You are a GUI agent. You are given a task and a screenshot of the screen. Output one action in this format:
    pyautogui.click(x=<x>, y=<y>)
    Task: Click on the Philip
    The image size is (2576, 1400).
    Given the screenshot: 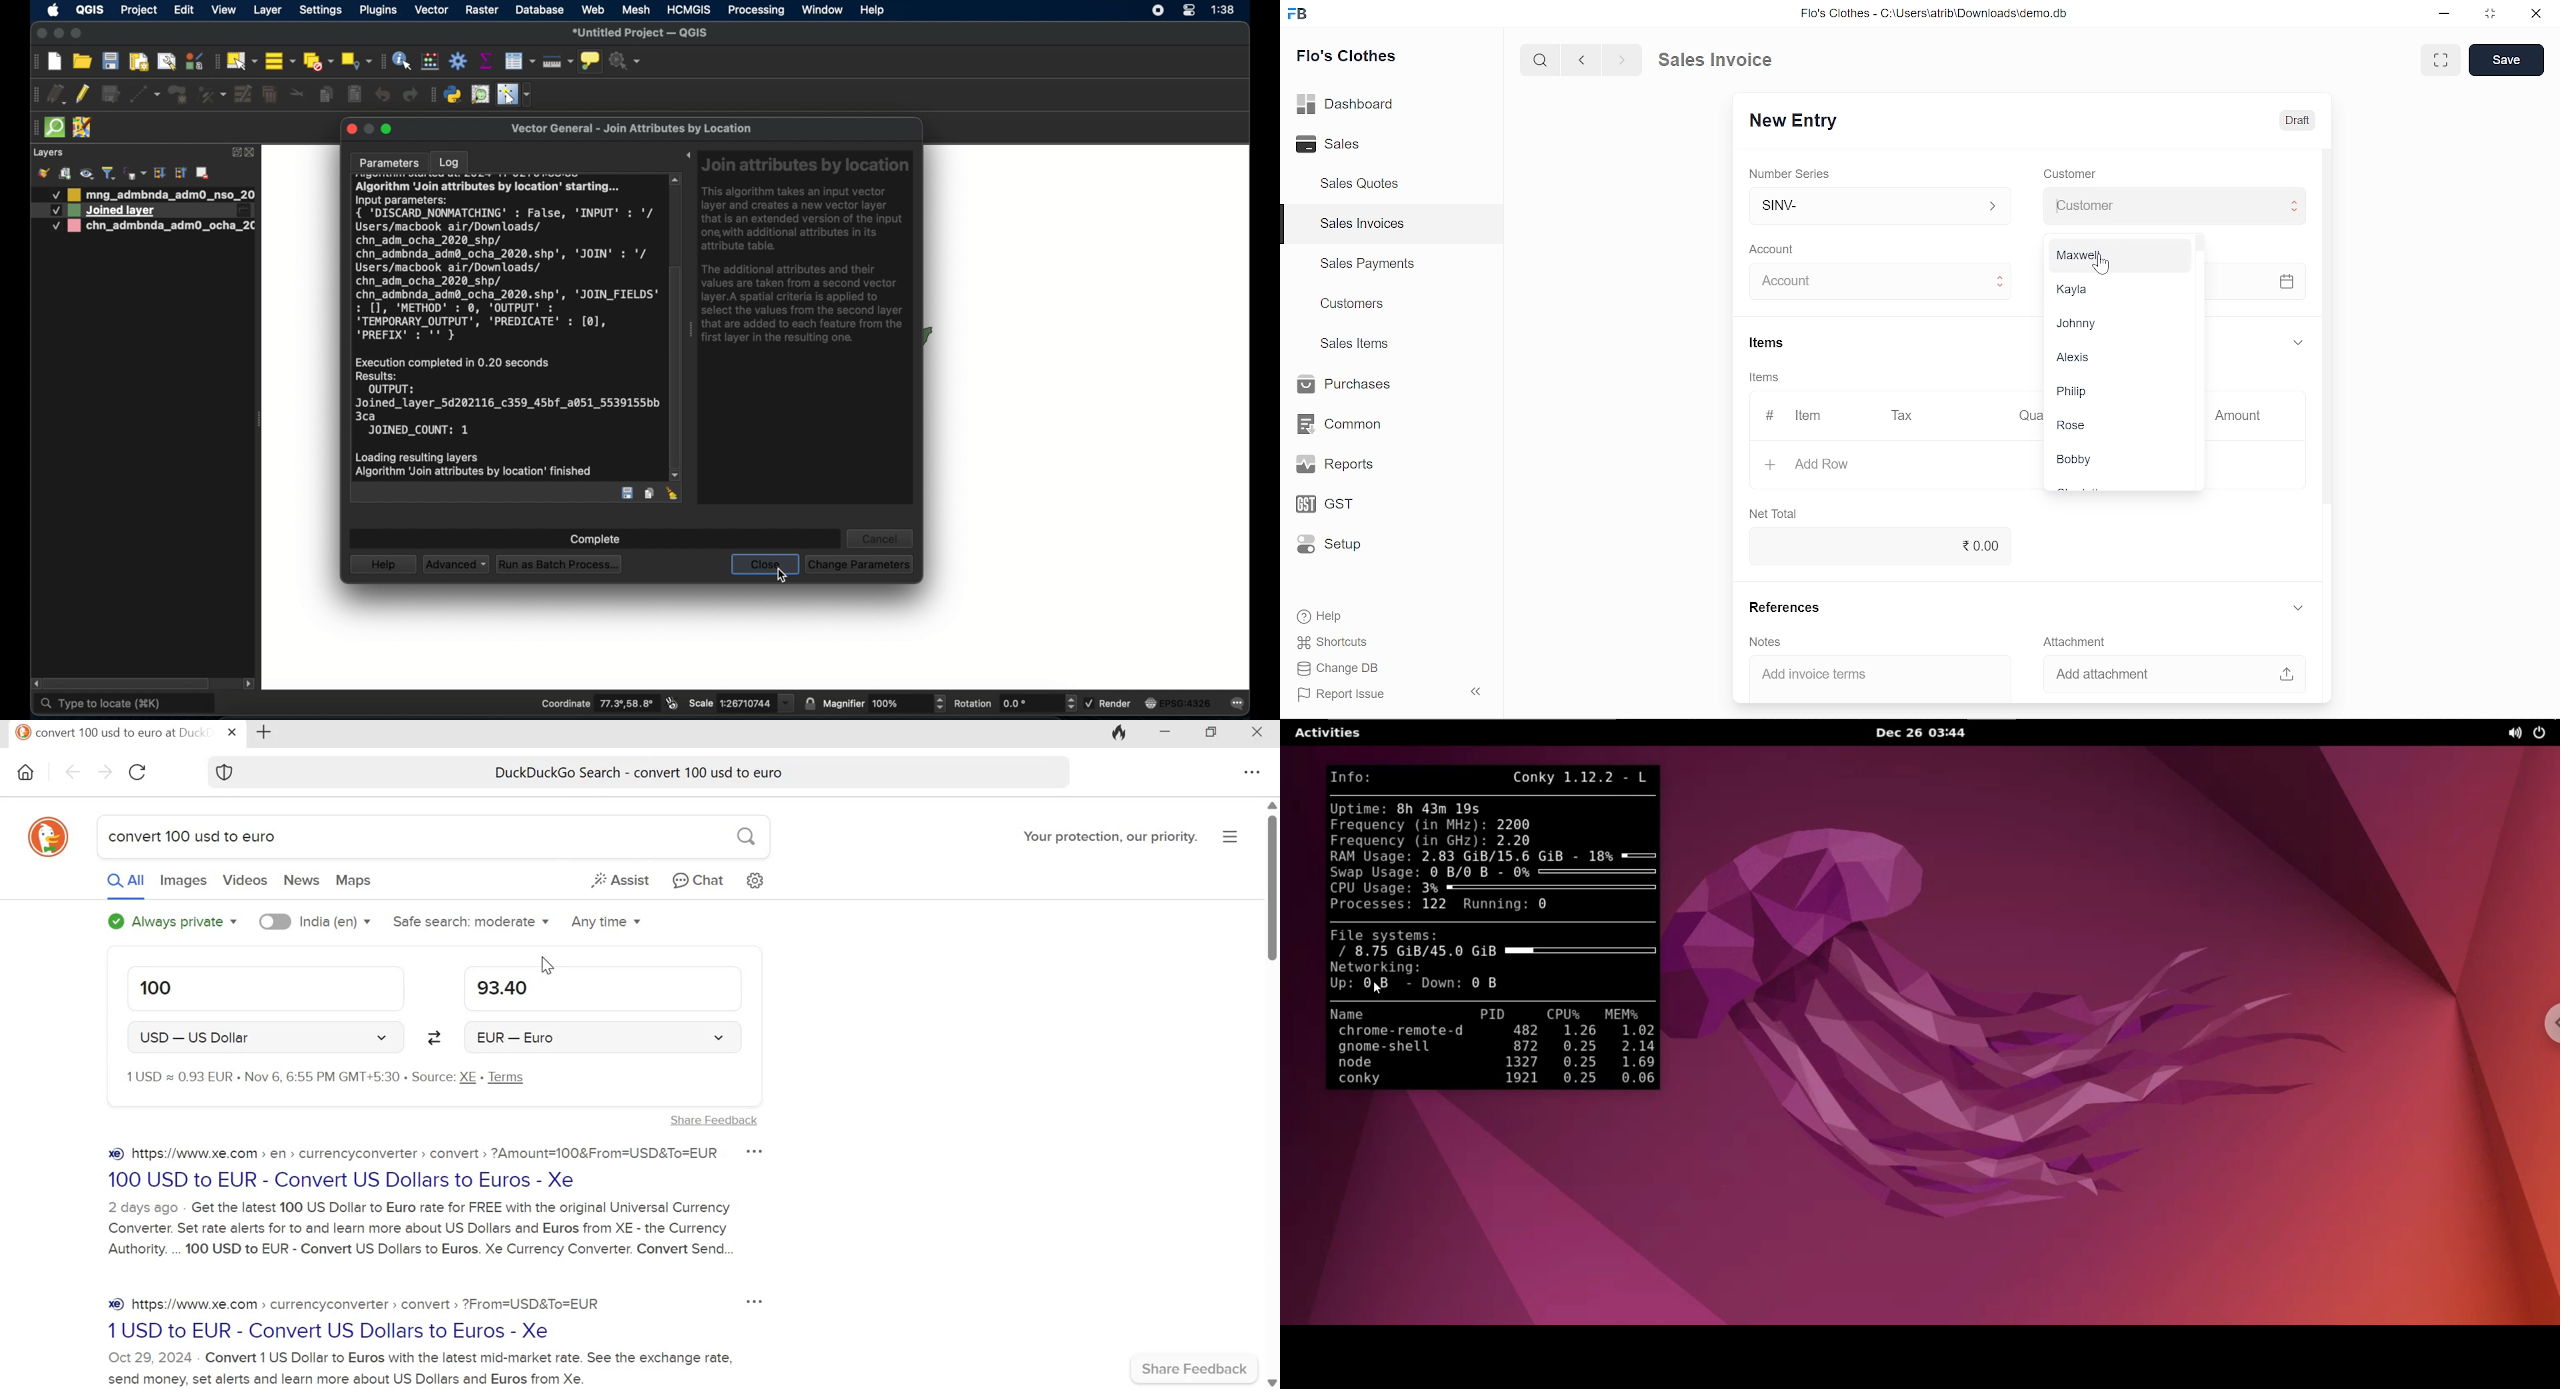 What is the action you would take?
    pyautogui.click(x=2119, y=392)
    